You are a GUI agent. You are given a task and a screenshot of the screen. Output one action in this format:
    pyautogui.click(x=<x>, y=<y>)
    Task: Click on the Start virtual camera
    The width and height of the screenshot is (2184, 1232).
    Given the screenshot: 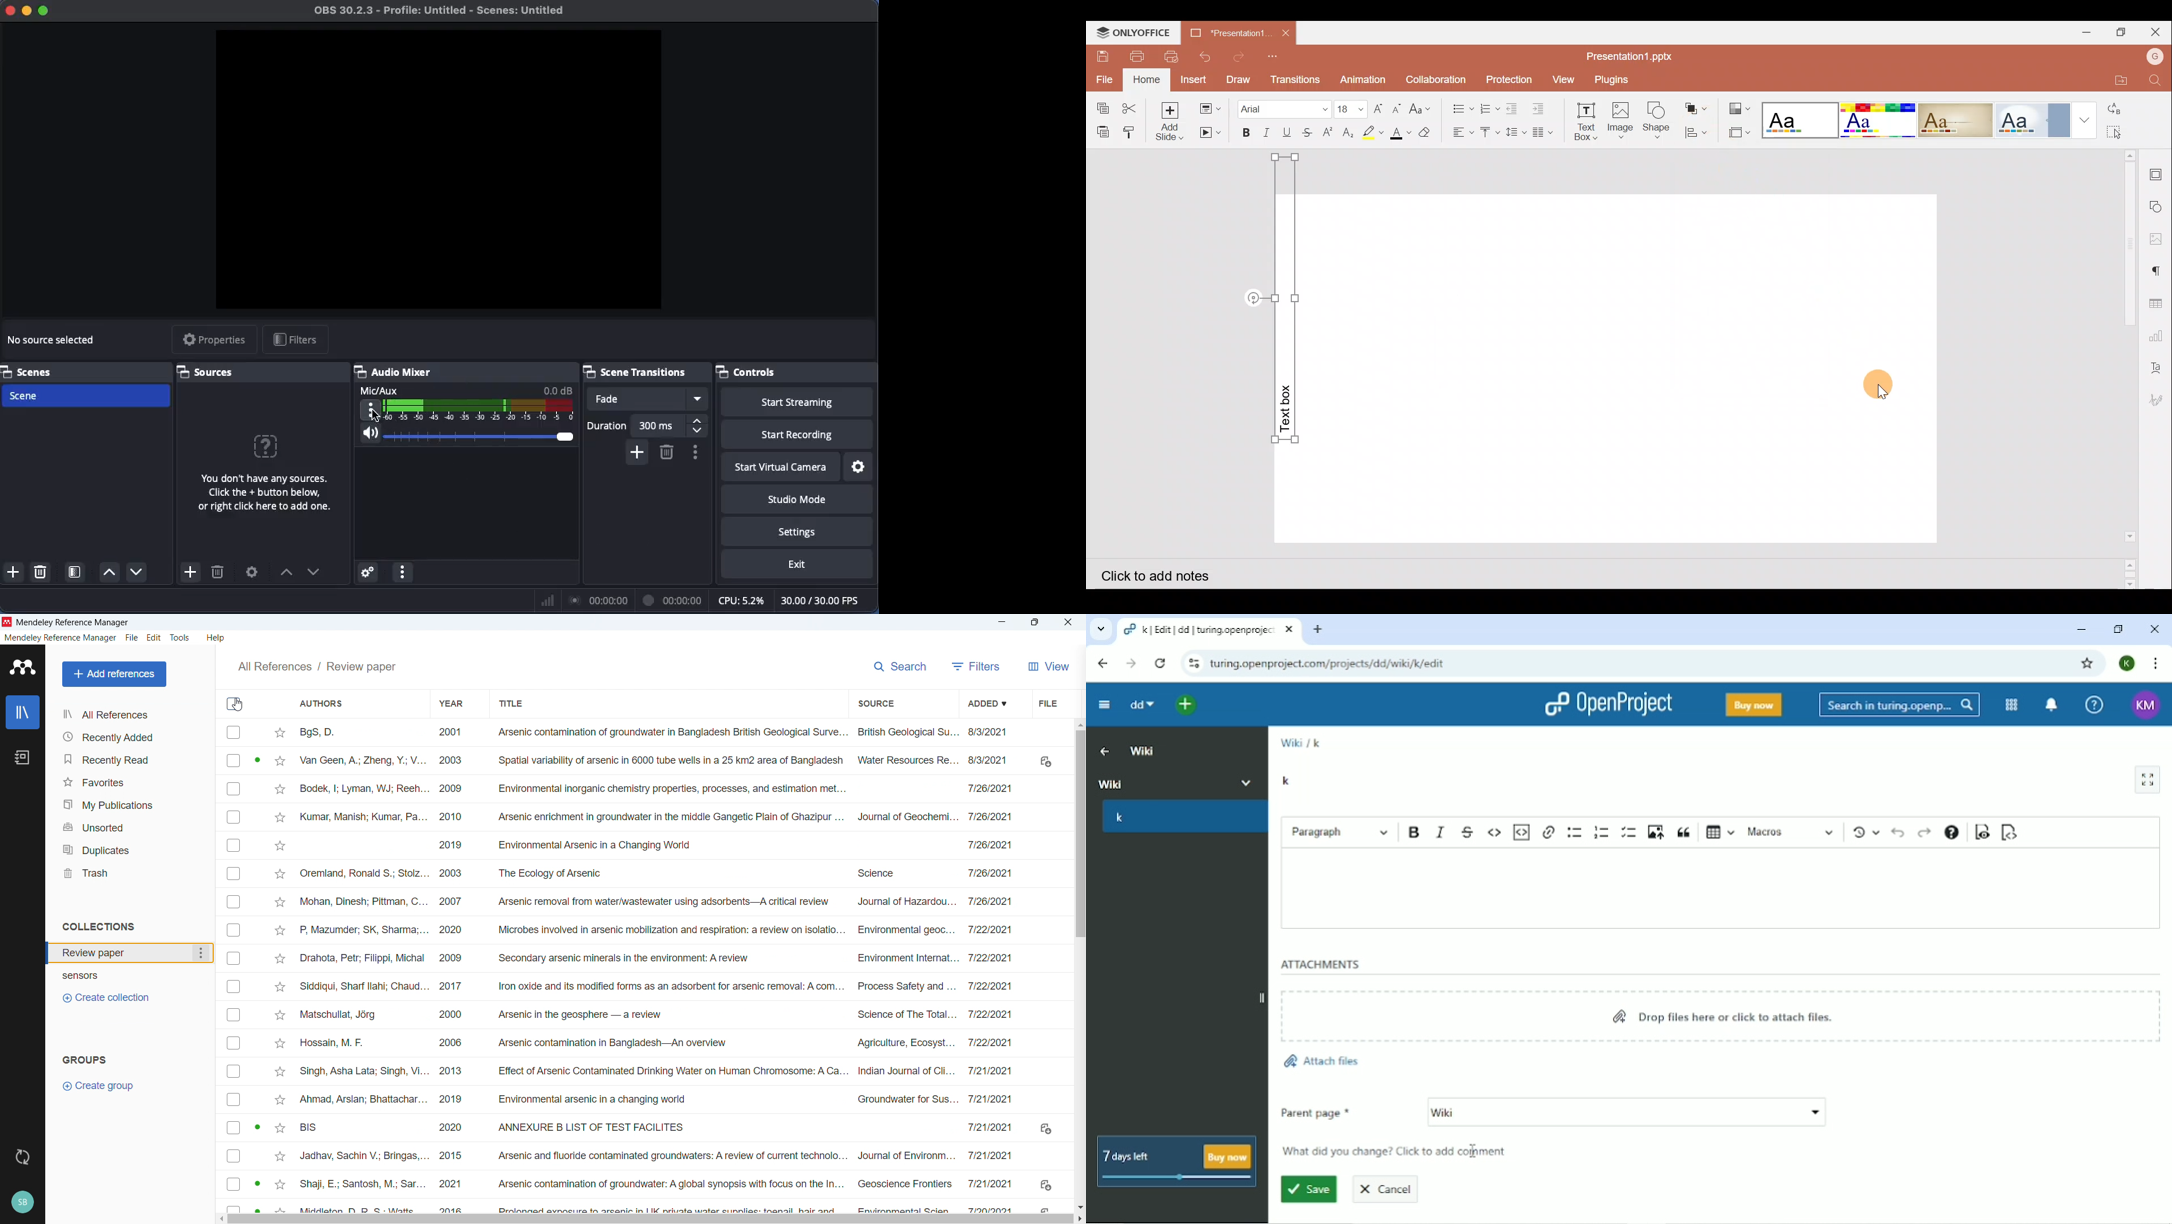 What is the action you would take?
    pyautogui.click(x=782, y=468)
    